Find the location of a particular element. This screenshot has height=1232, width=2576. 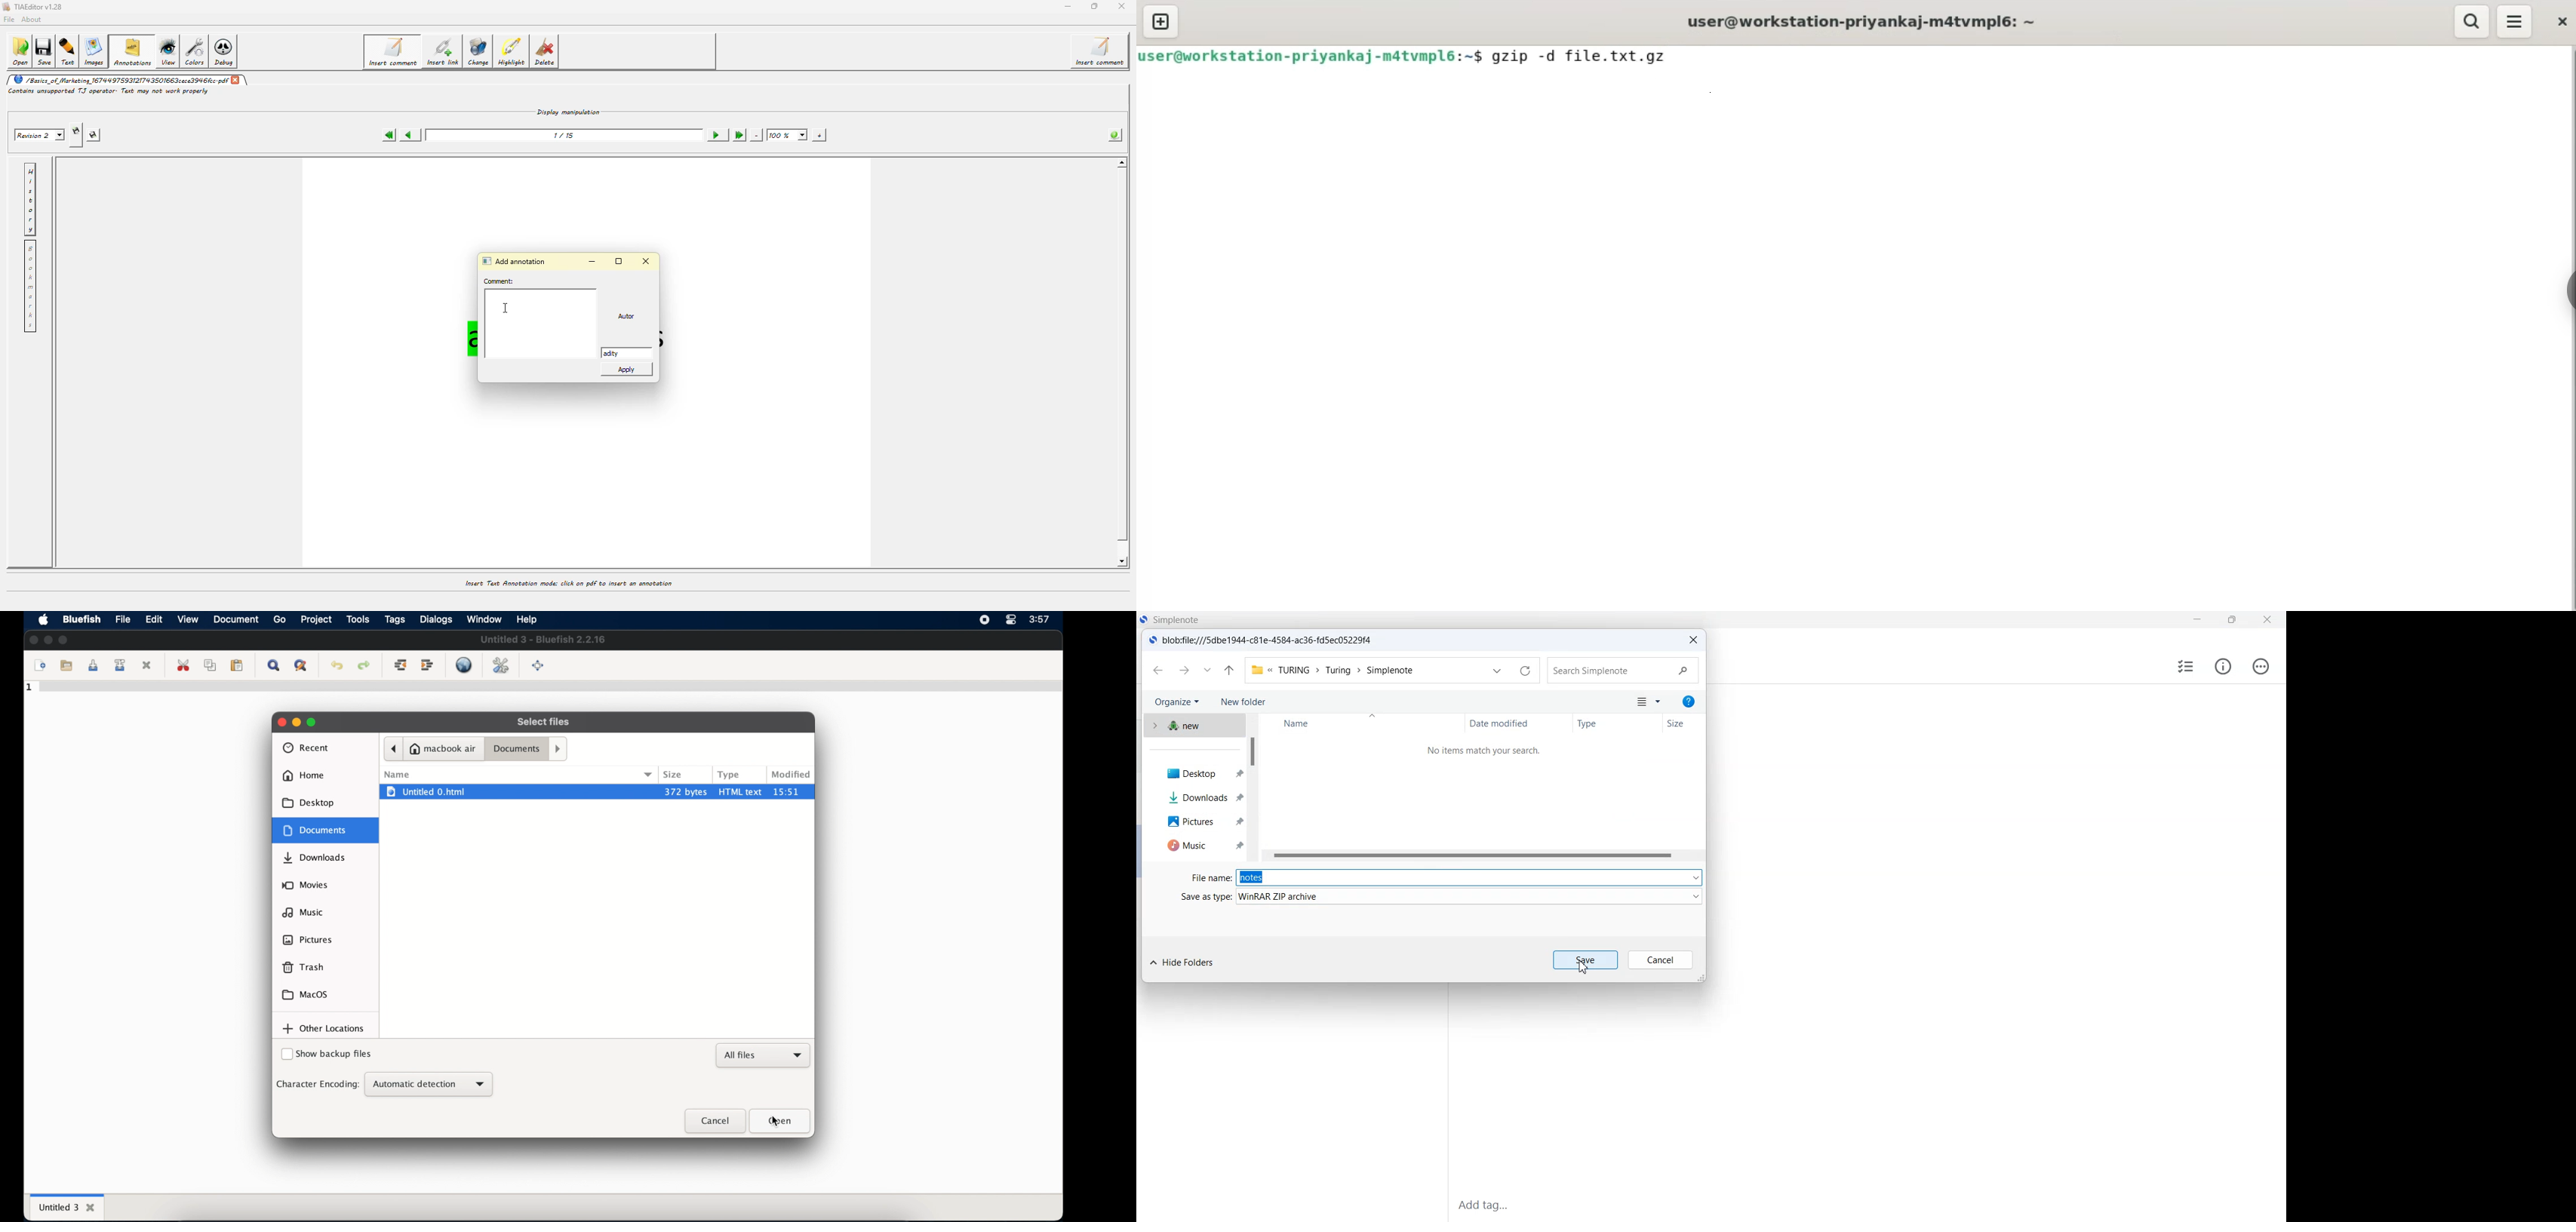

history is located at coordinates (30, 199).